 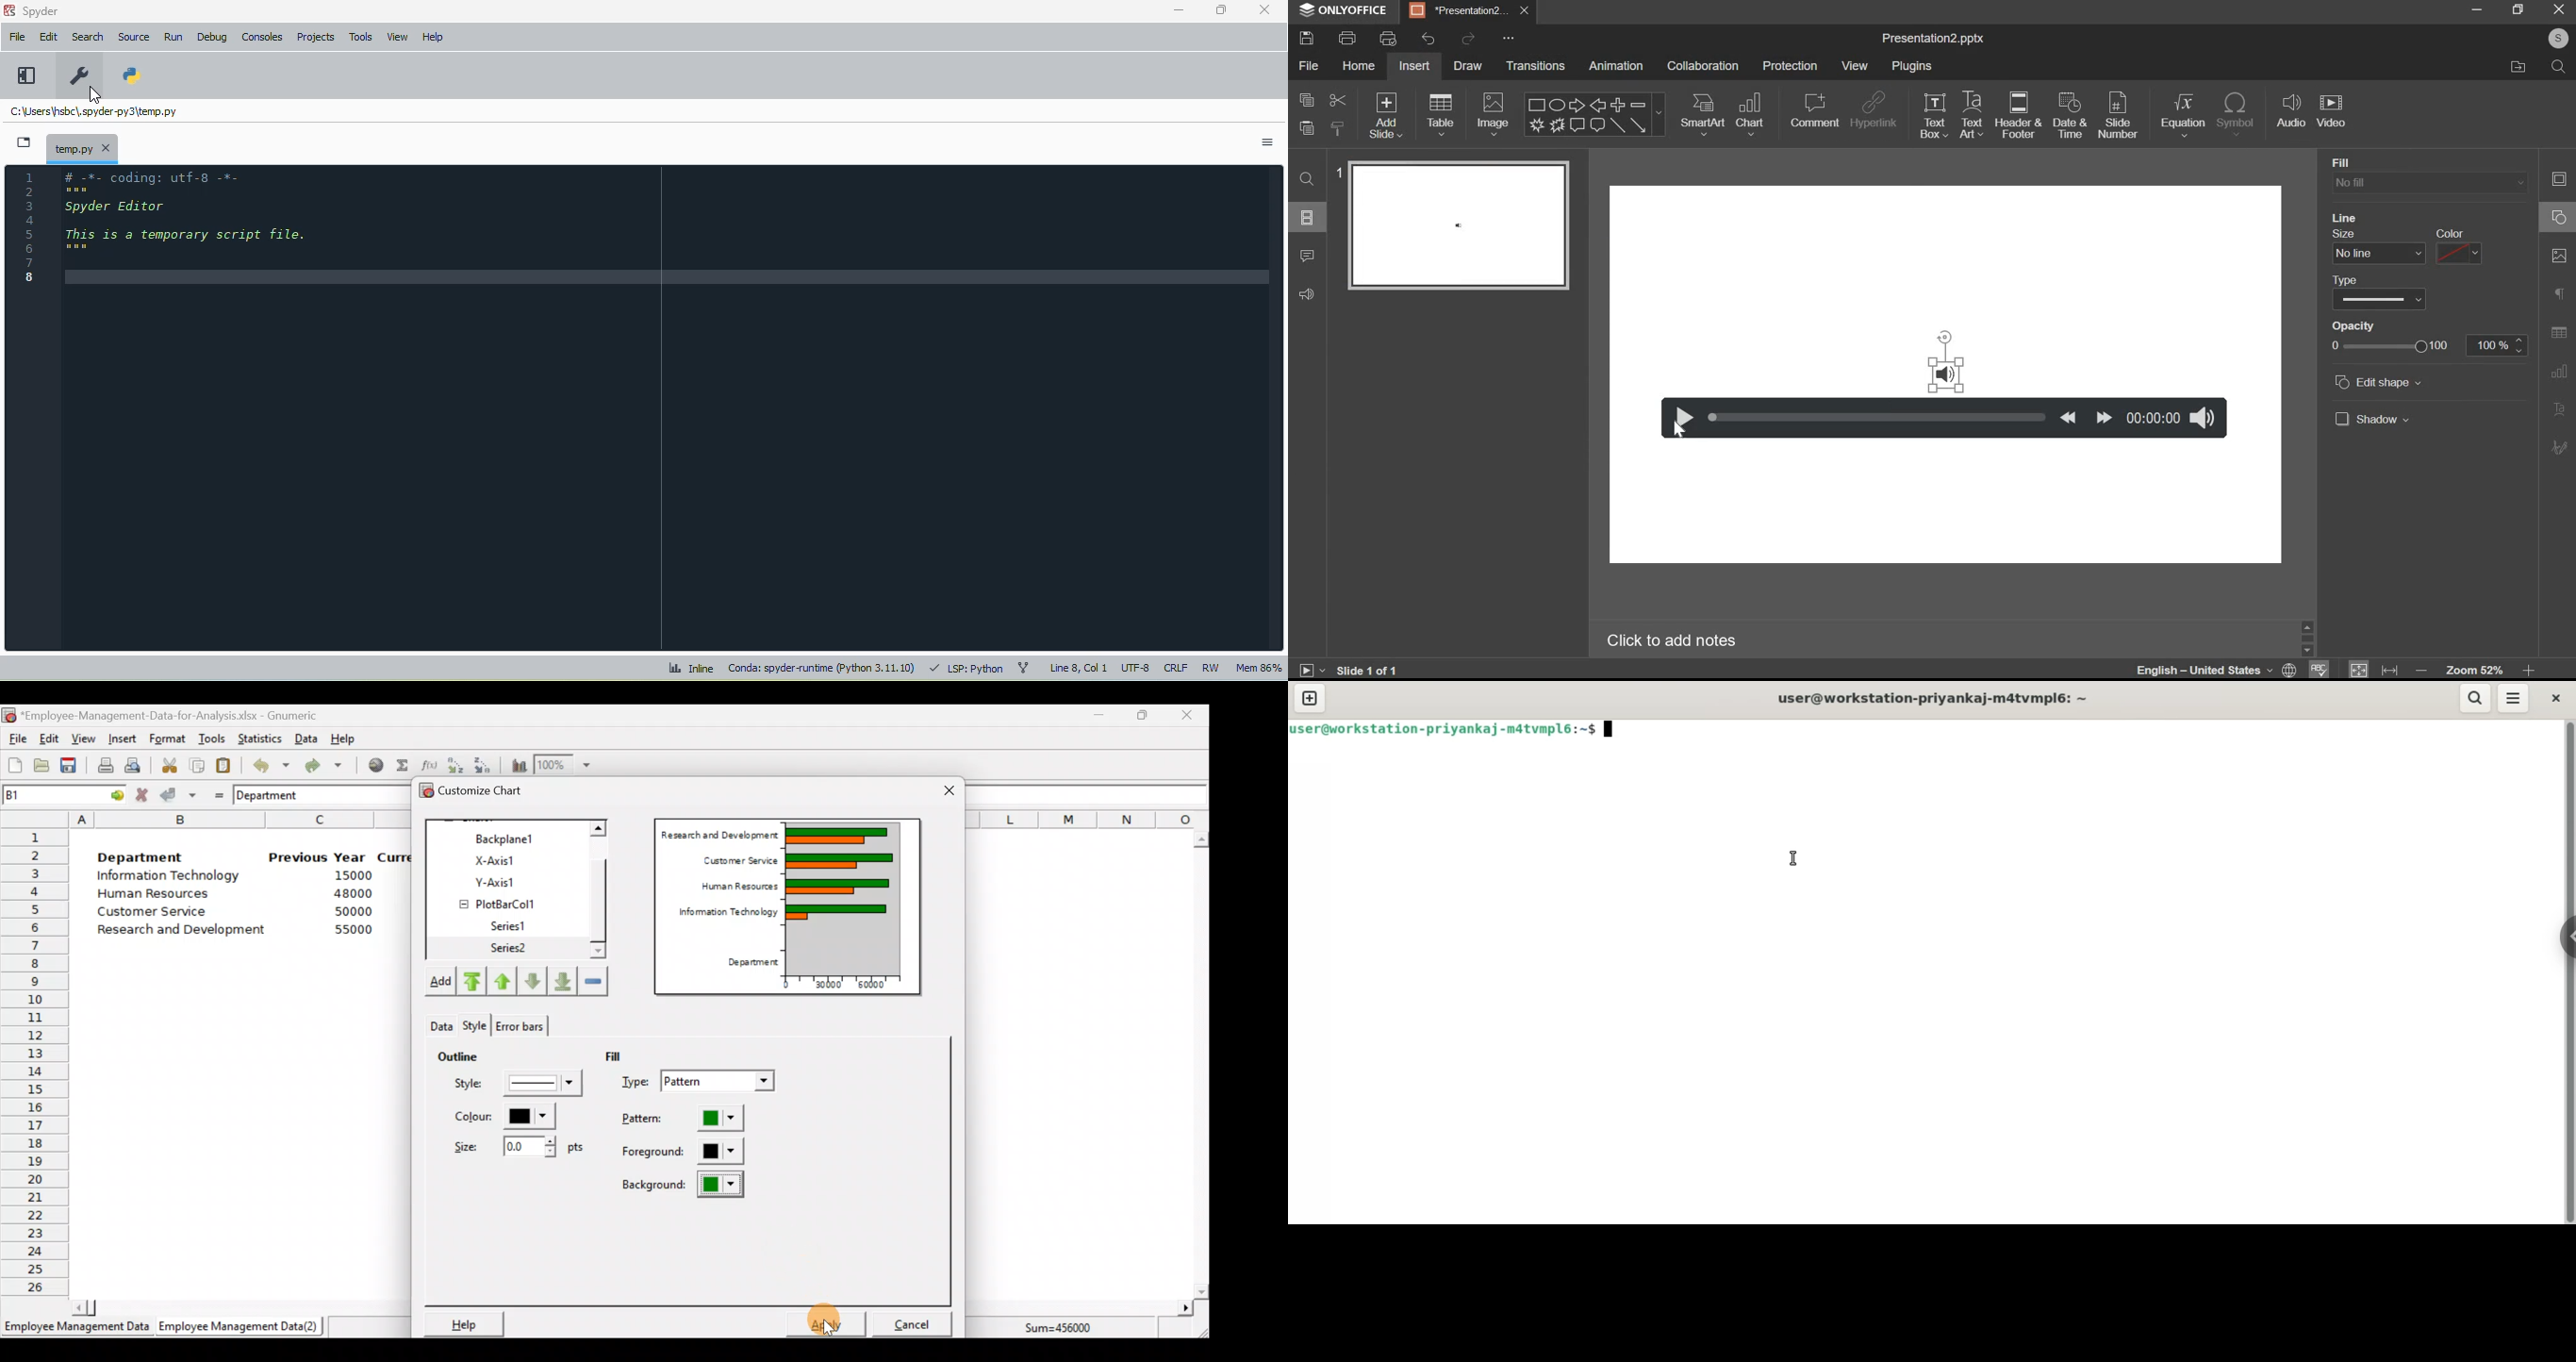 I want to click on Copy the selection, so click(x=196, y=763).